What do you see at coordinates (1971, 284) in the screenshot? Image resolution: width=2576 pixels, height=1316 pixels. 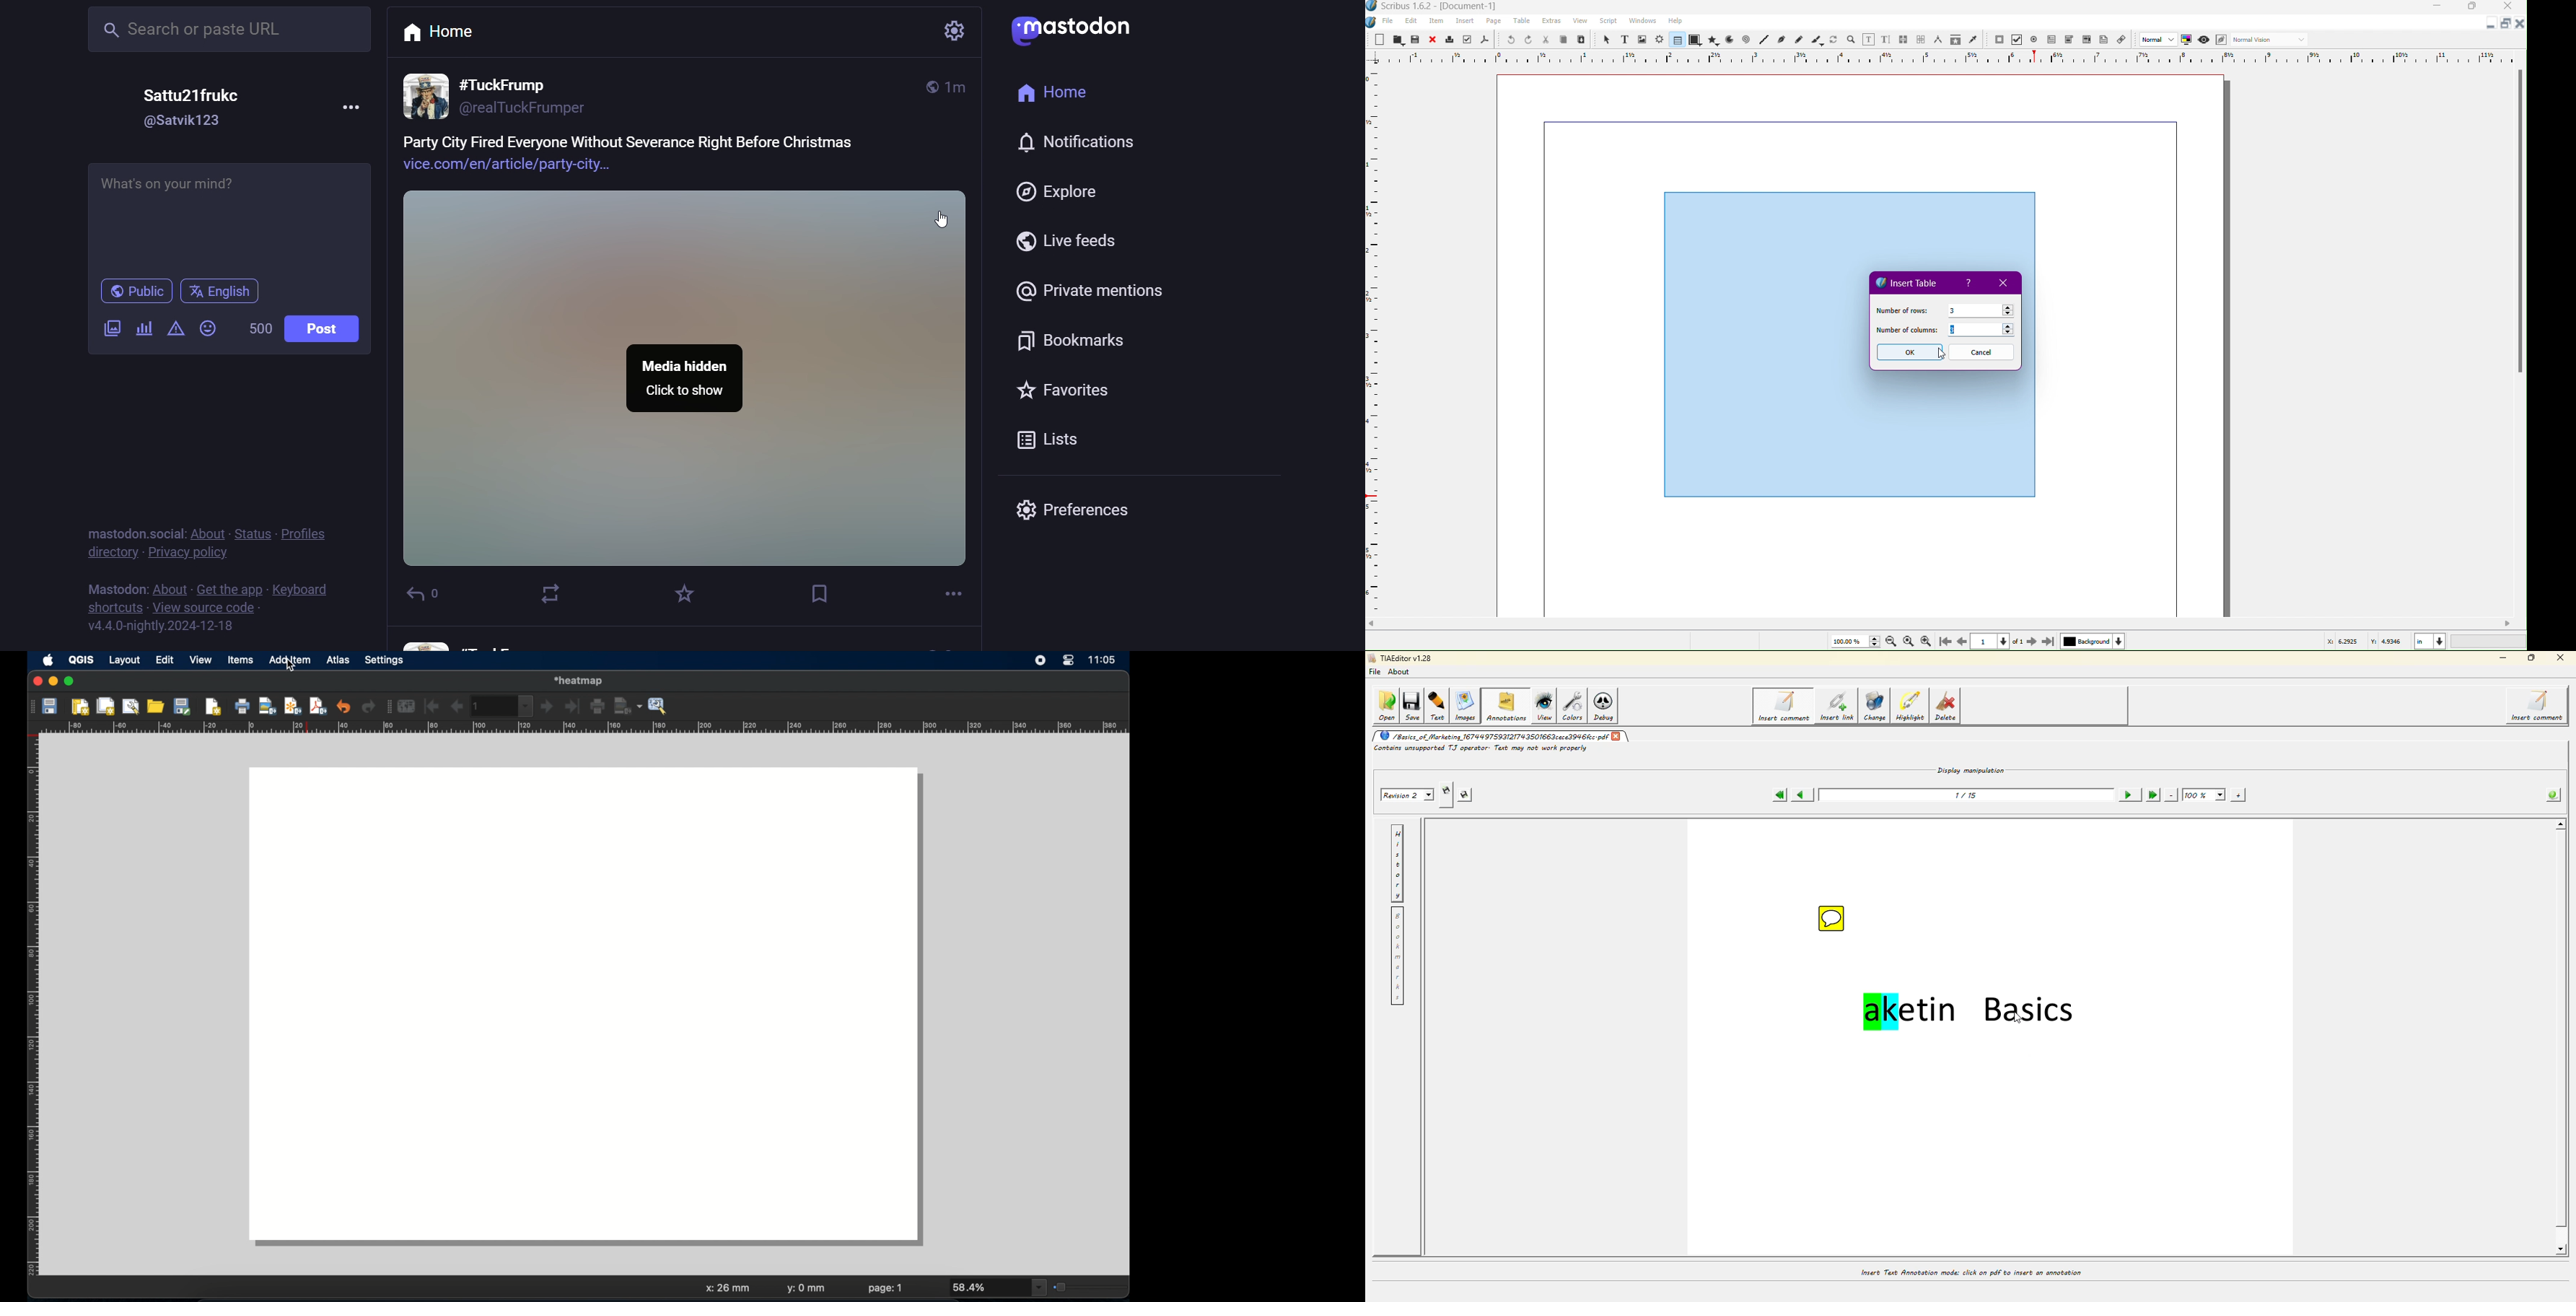 I see `Help` at bounding box center [1971, 284].